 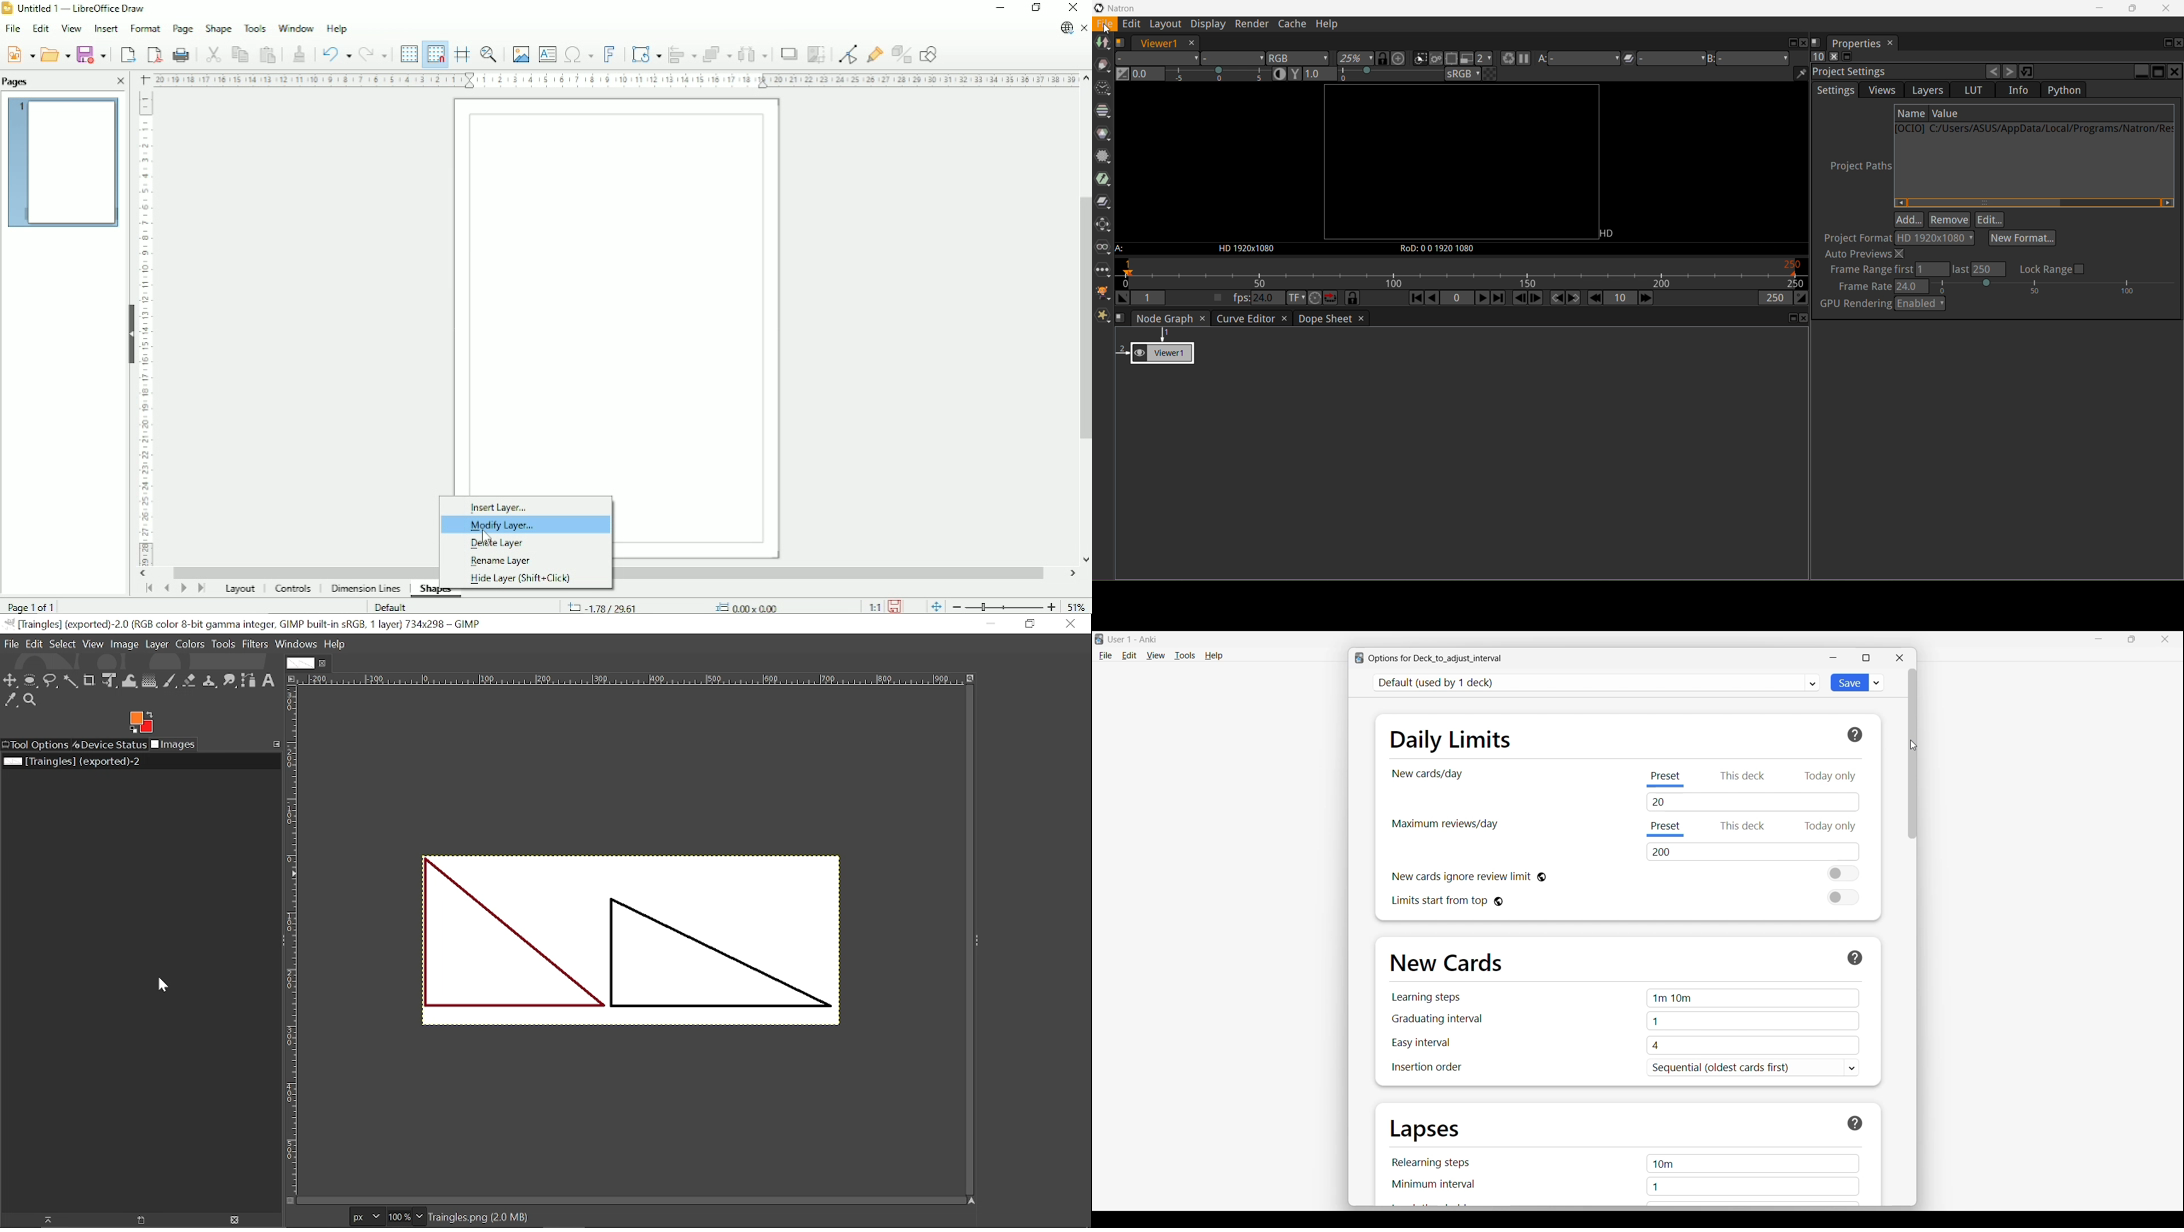 I want to click on 1m 10m, so click(x=1753, y=998).